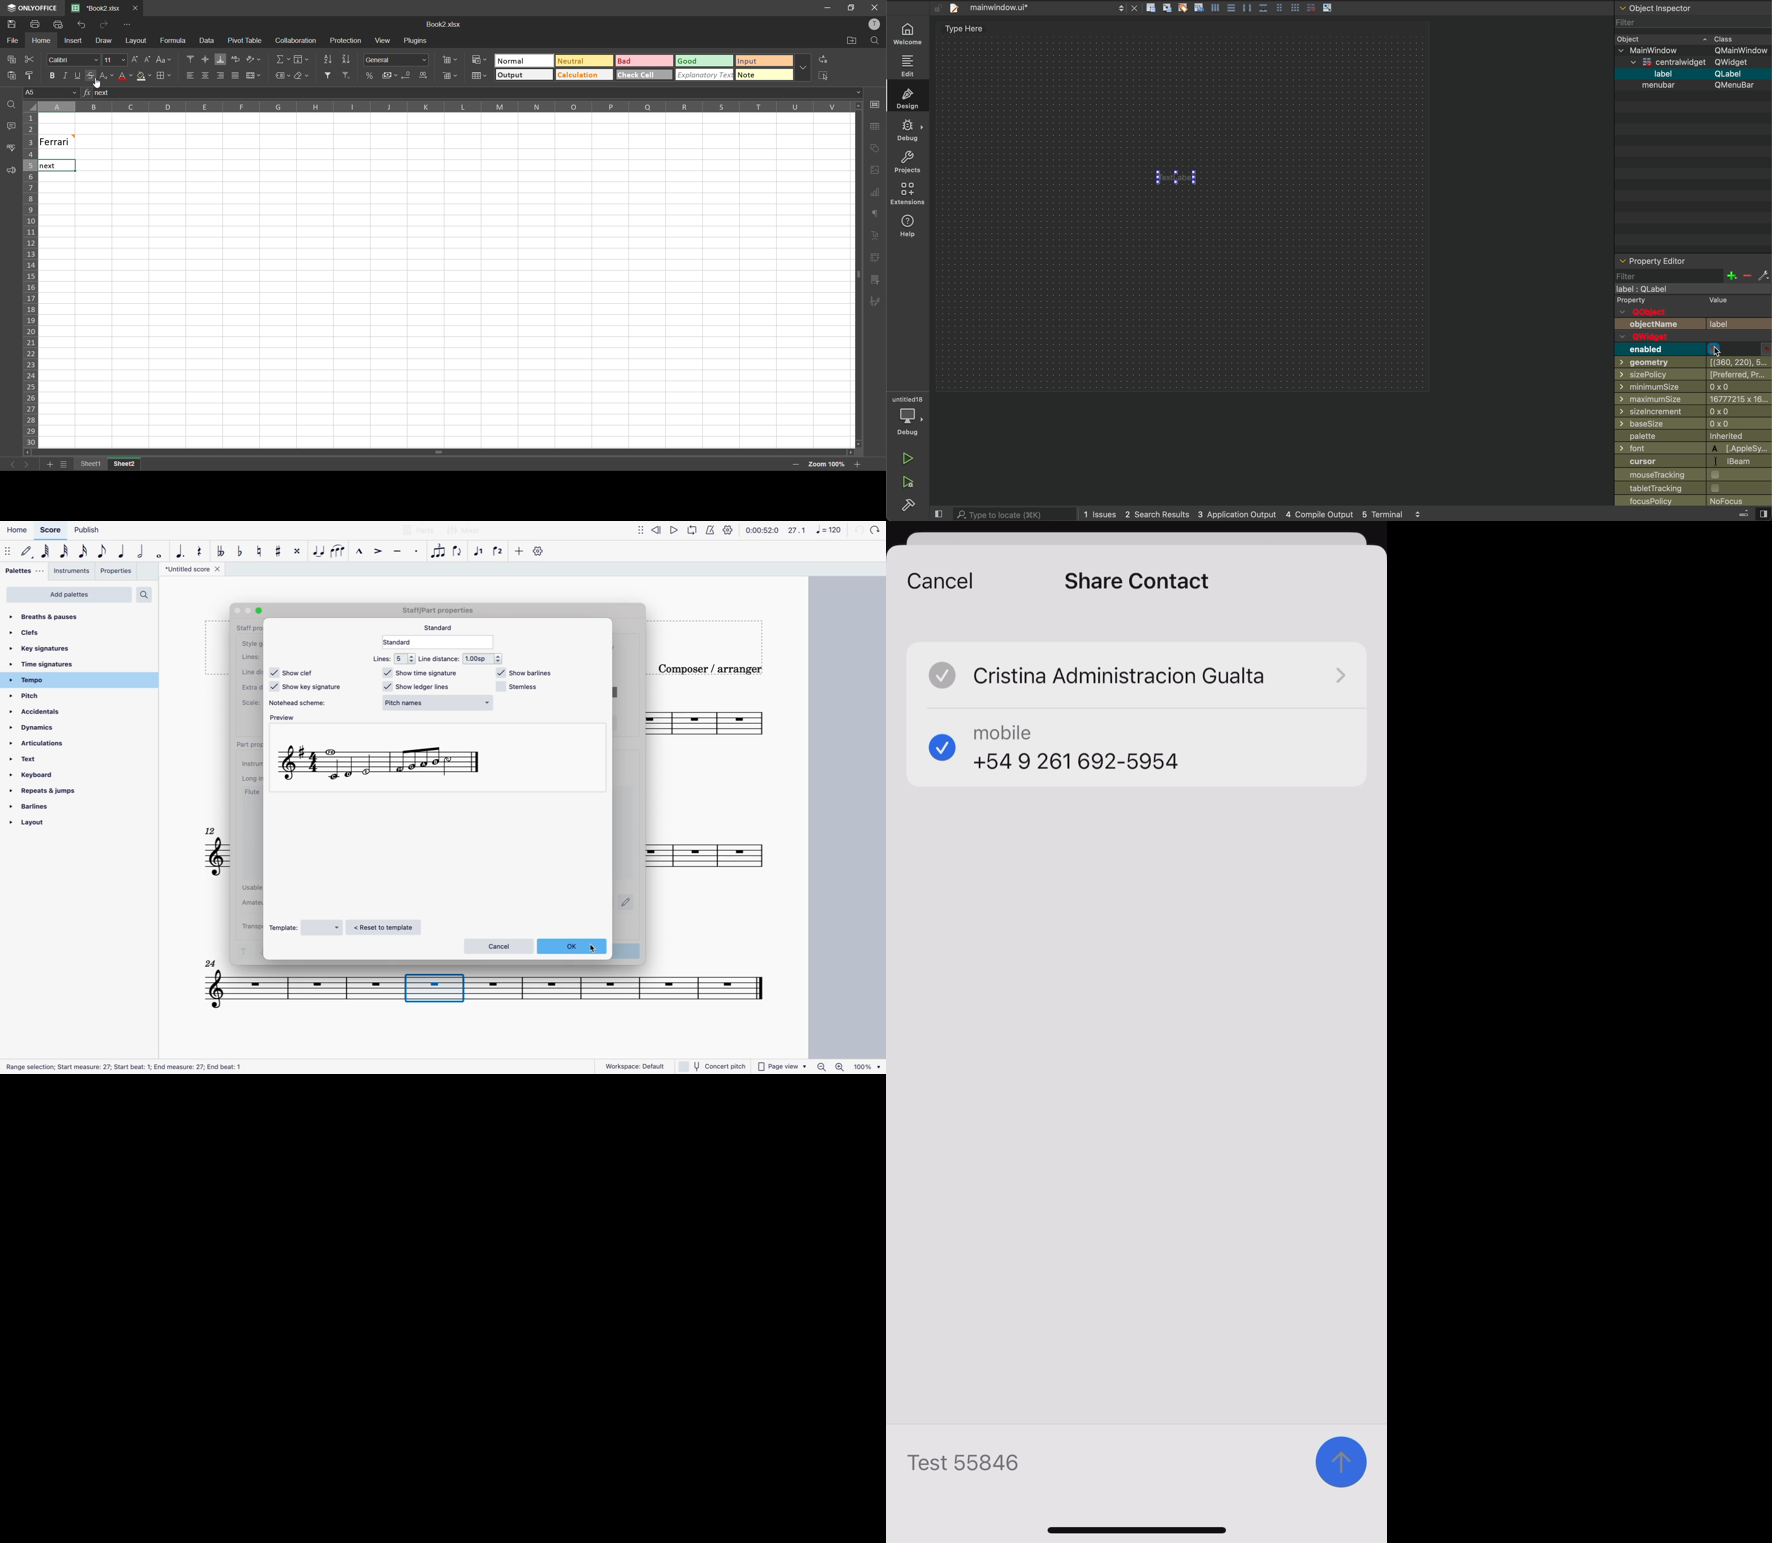 Image resolution: width=1792 pixels, height=1568 pixels. What do you see at coordinates (814, 530) in the screenshot?
I see `scale` at bounding box center [814, 530].